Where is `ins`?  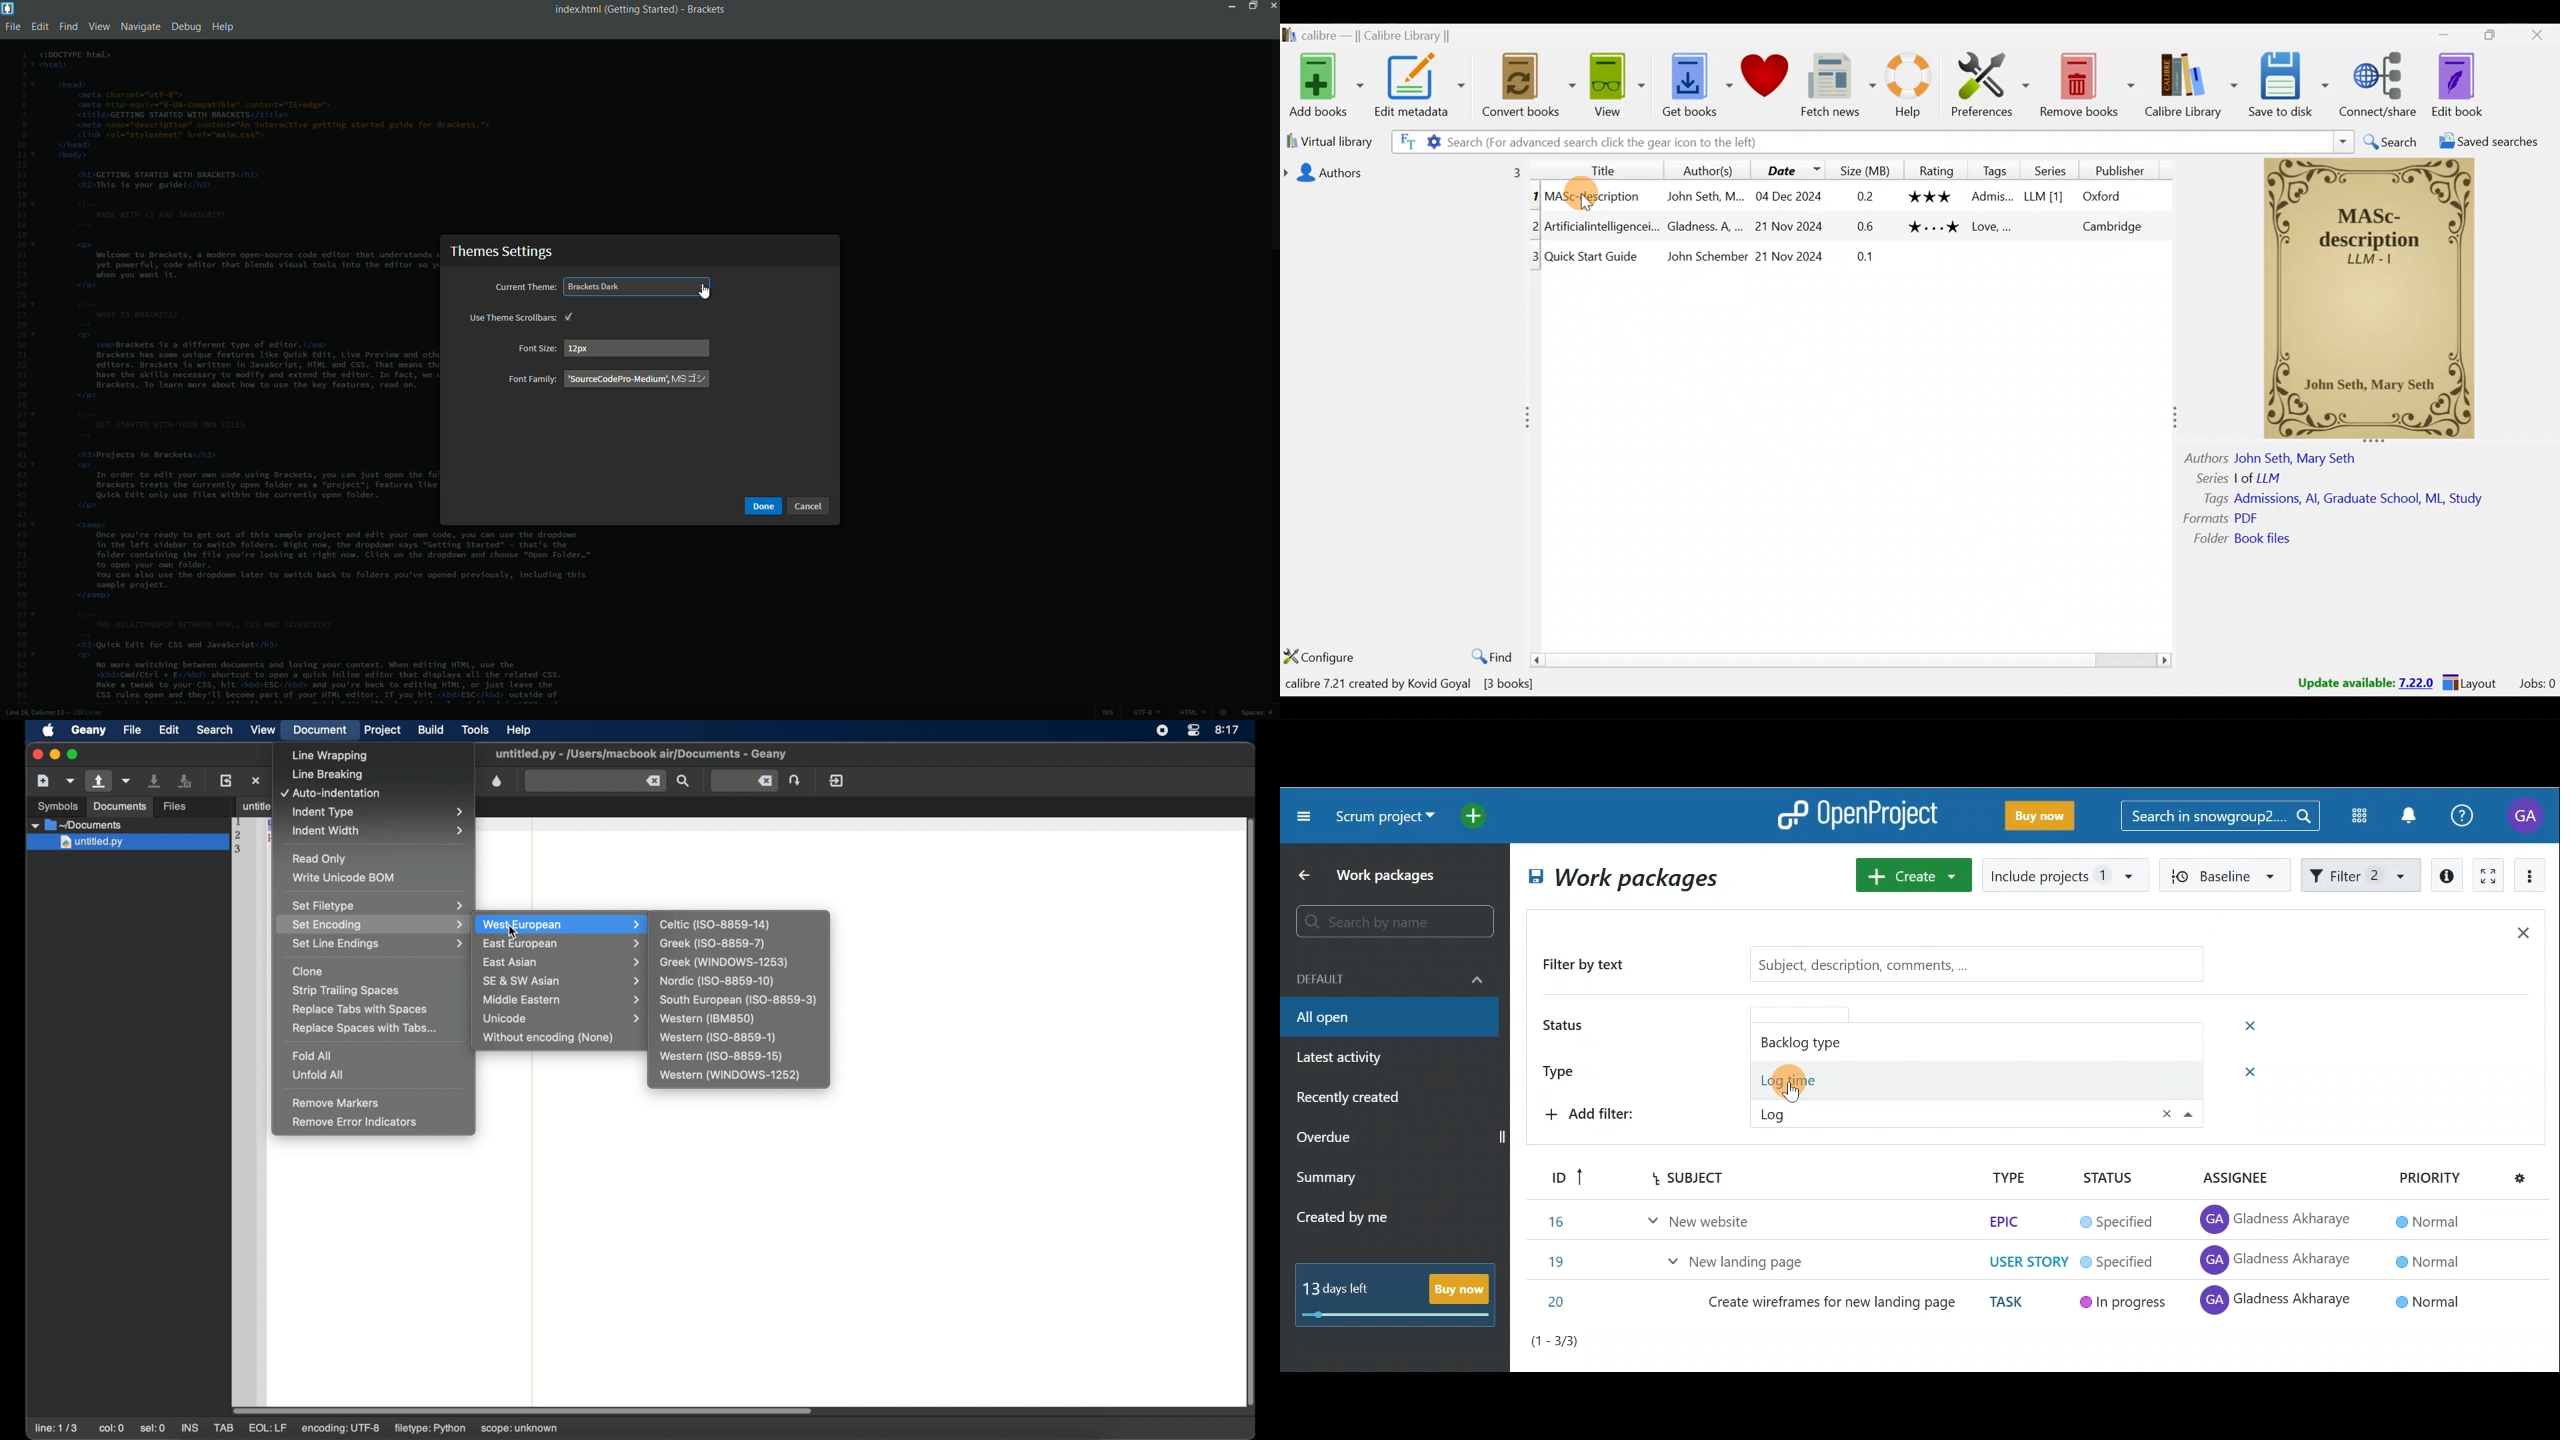 ins is located at coordinates (1106, 713).